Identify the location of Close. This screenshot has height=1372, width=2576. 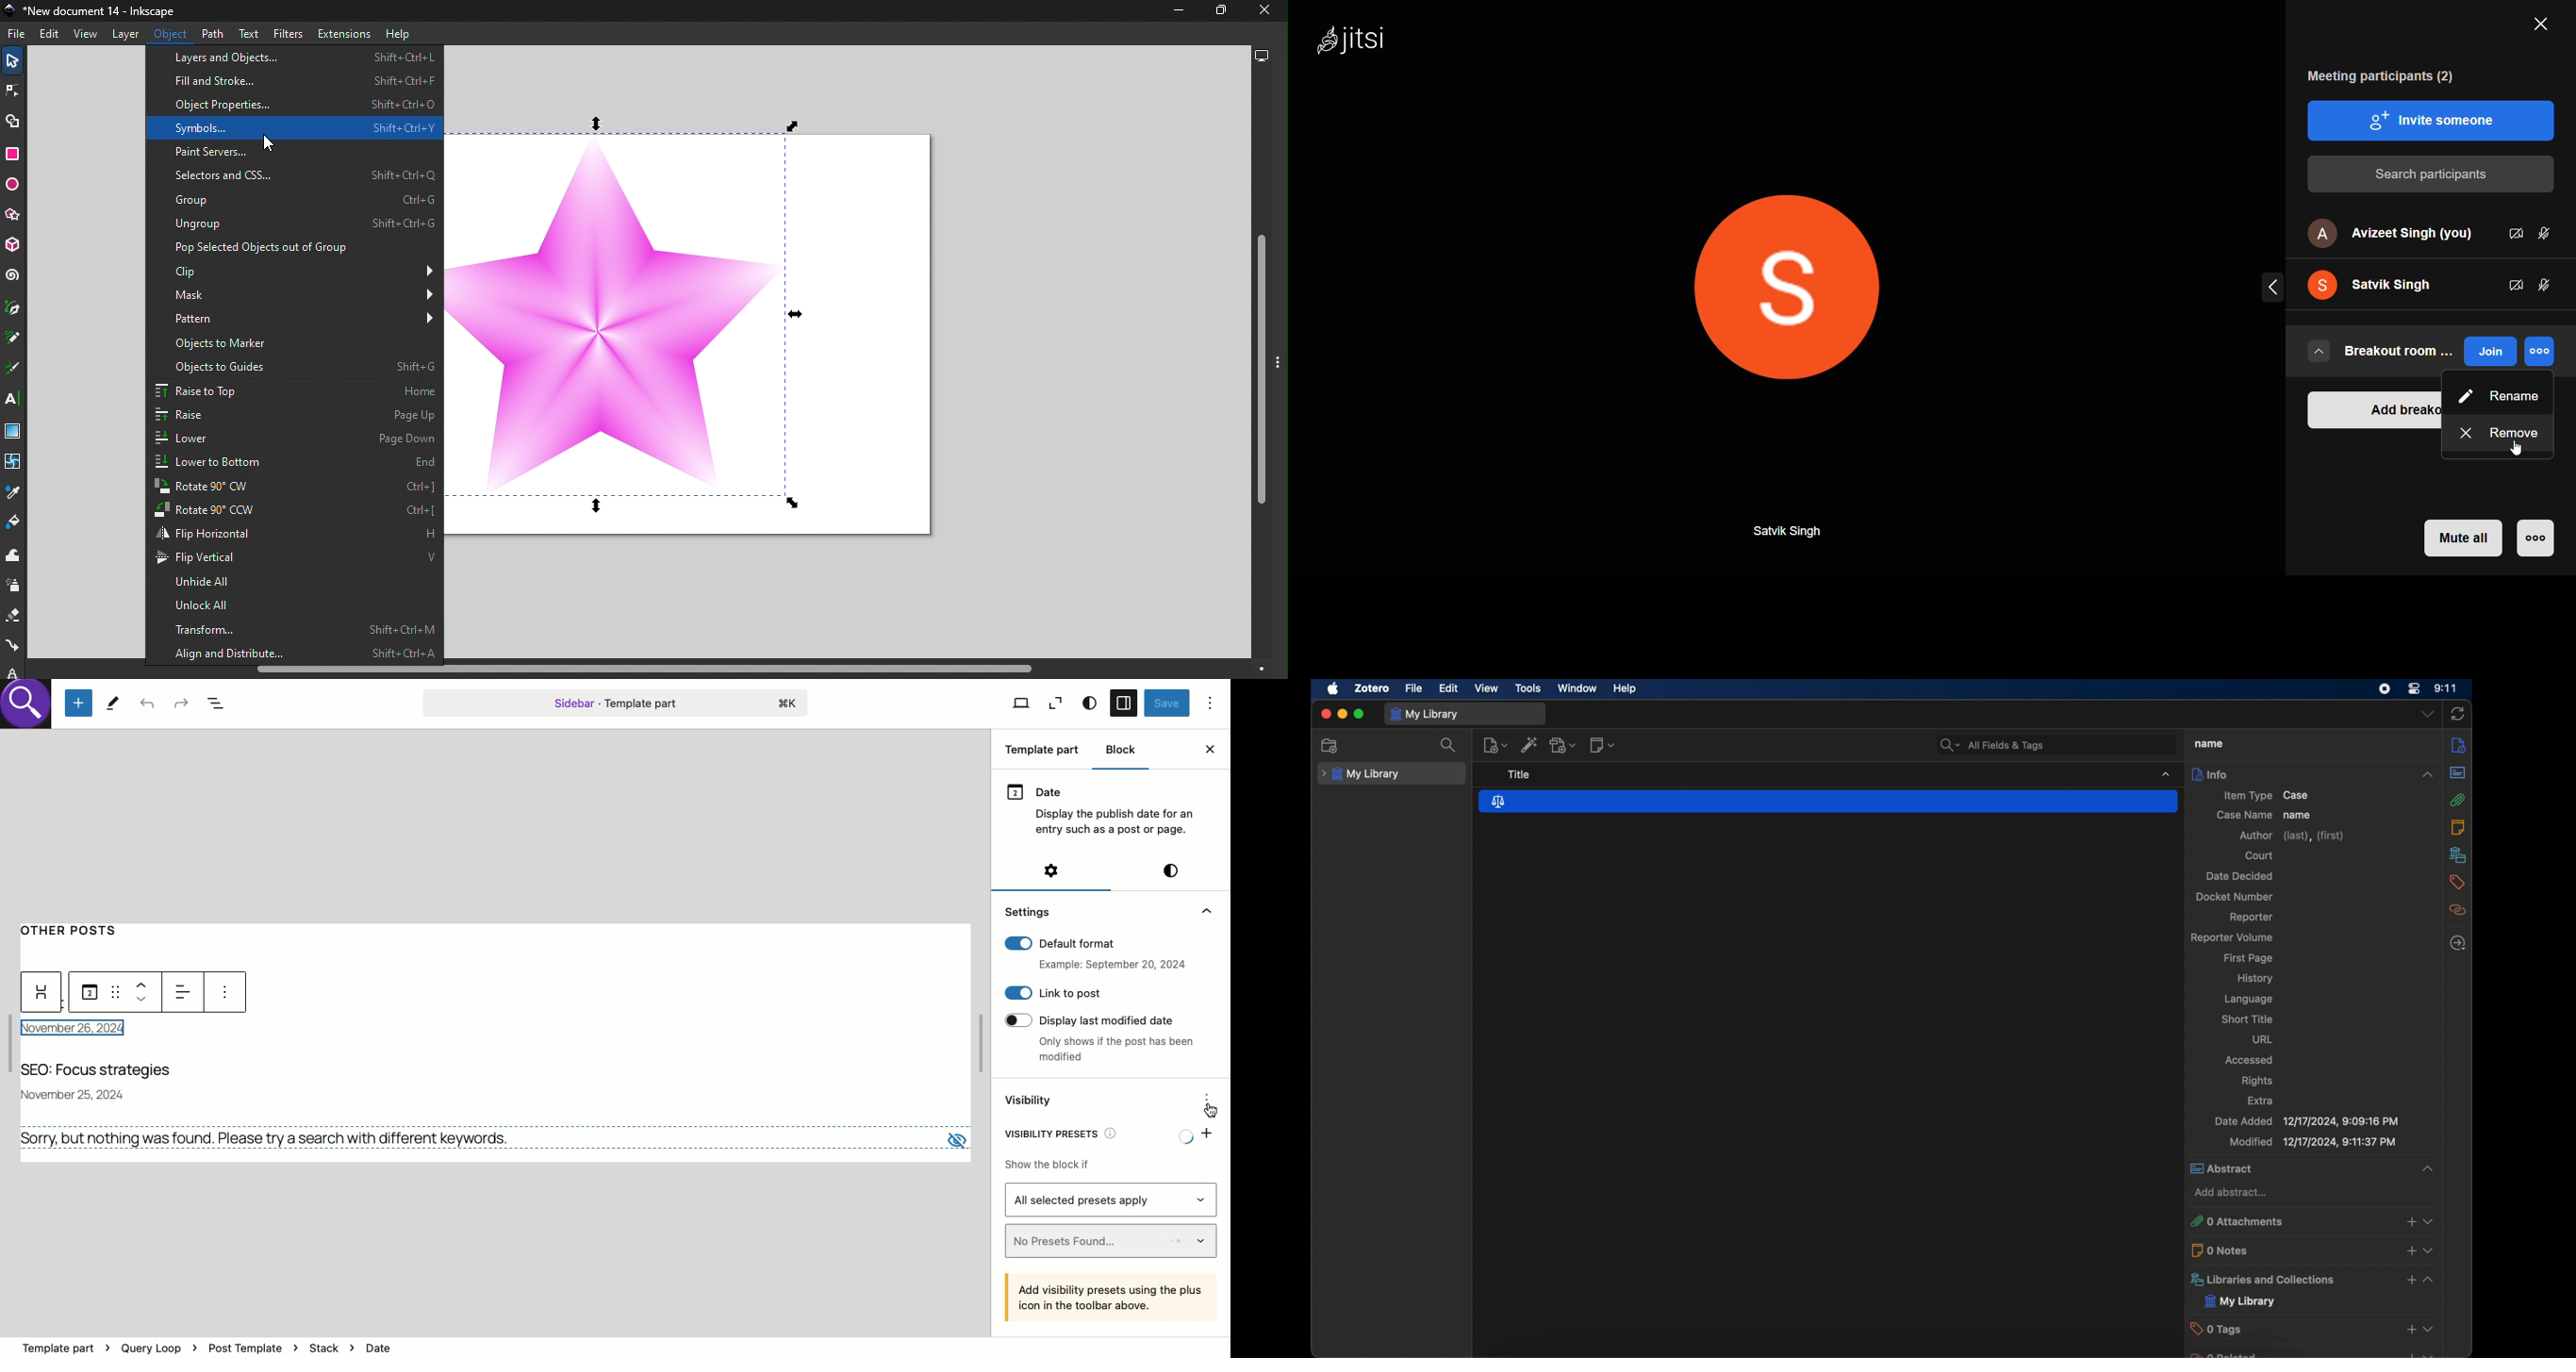
(1210, 749).